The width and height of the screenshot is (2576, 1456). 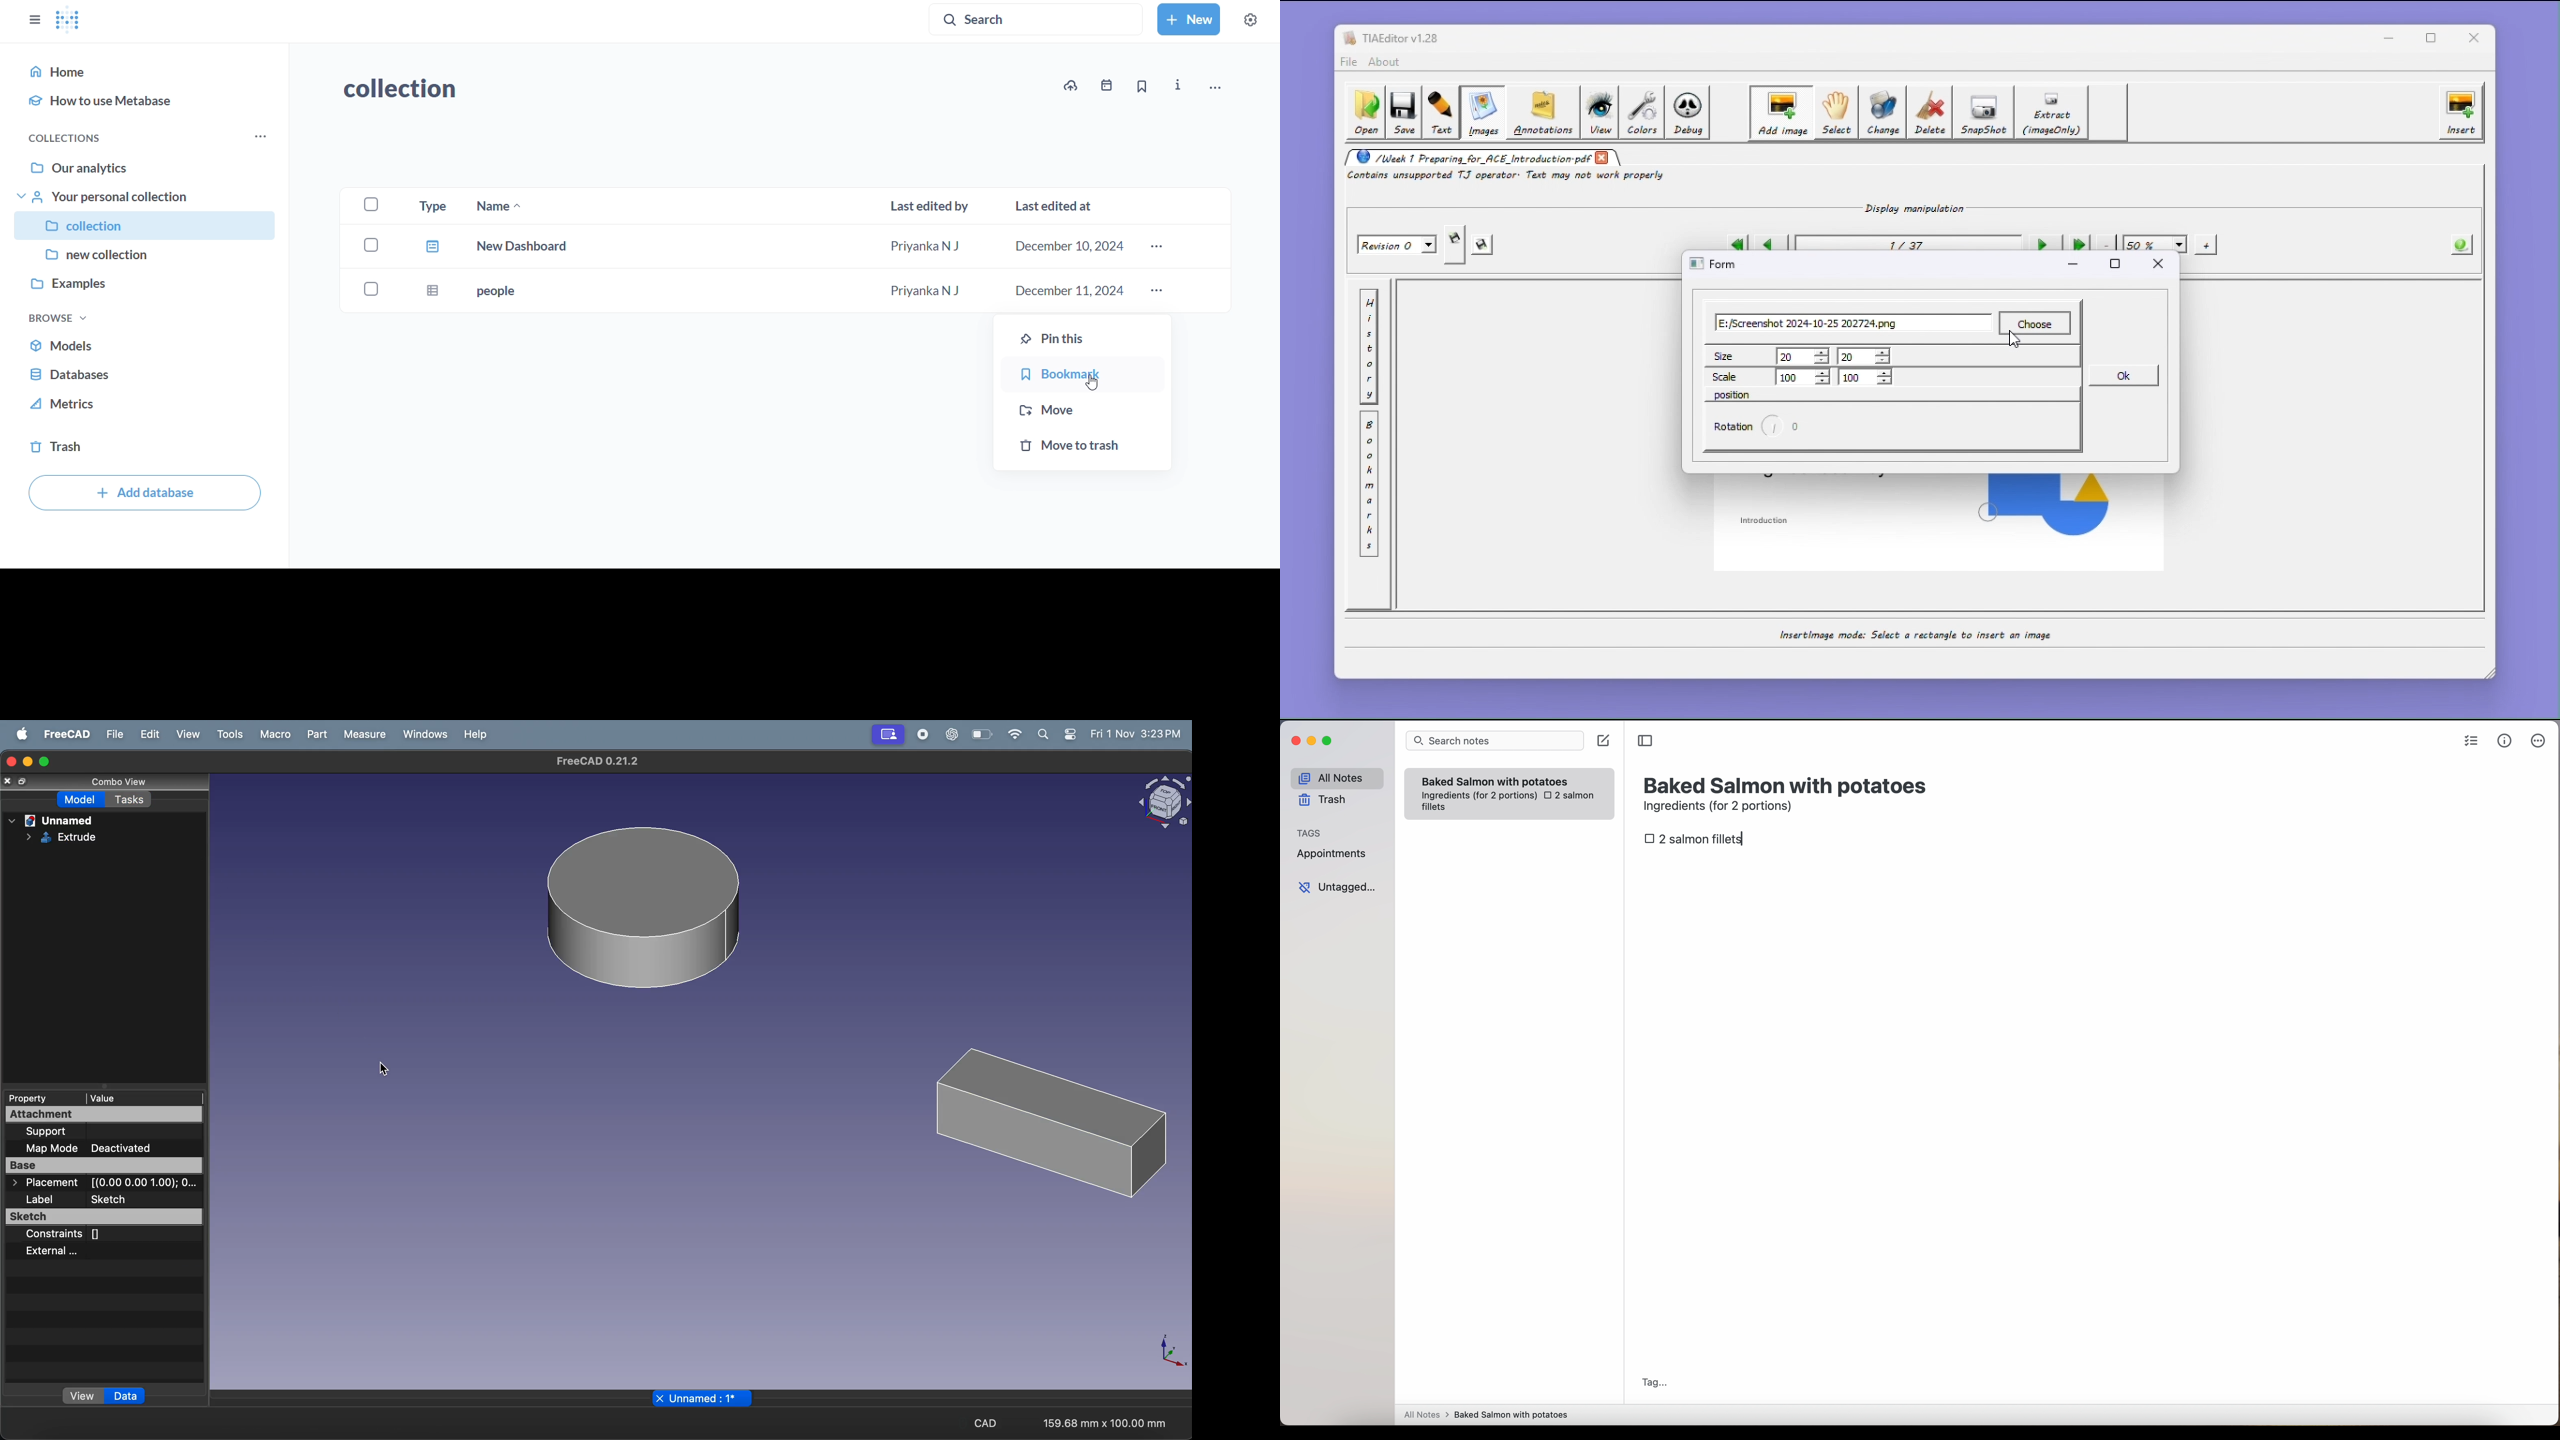 What do you see at coordinates (82, 1396) in the screenshot?
I see `view` at bounding box center [82, 1396].